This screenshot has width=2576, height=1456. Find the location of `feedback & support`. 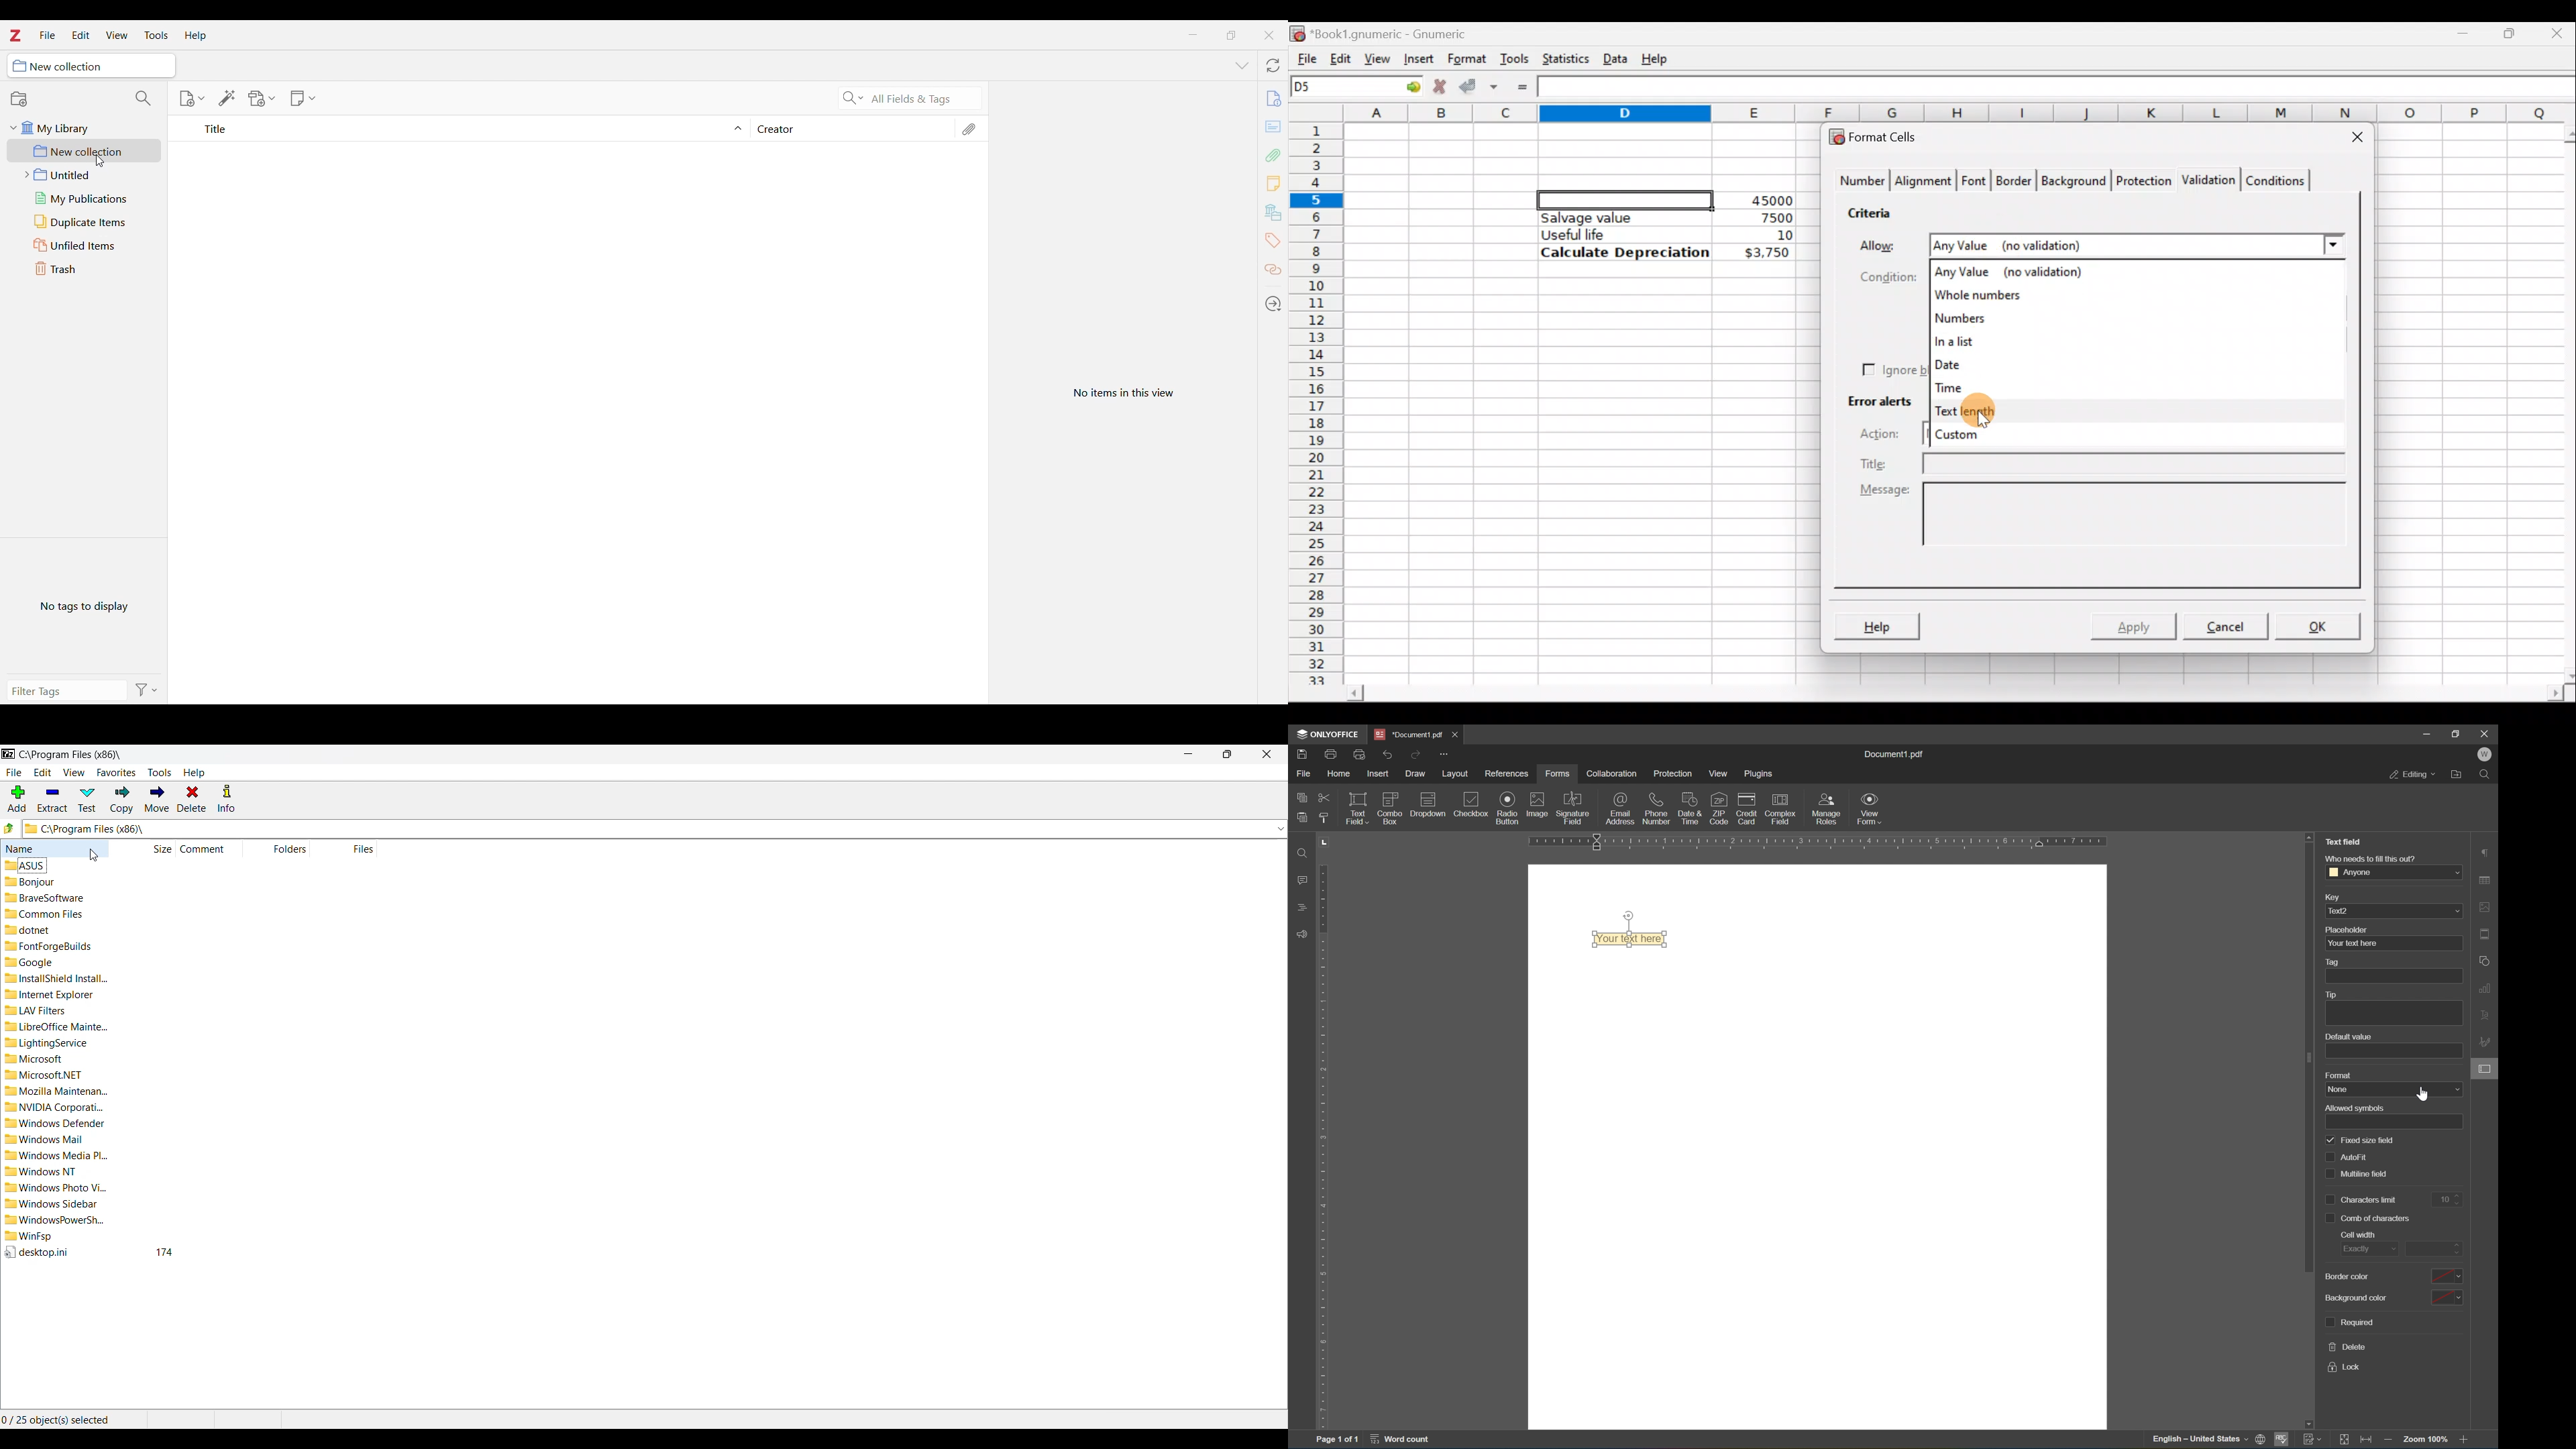

feedback & support is located at coordinates (1301, 932).